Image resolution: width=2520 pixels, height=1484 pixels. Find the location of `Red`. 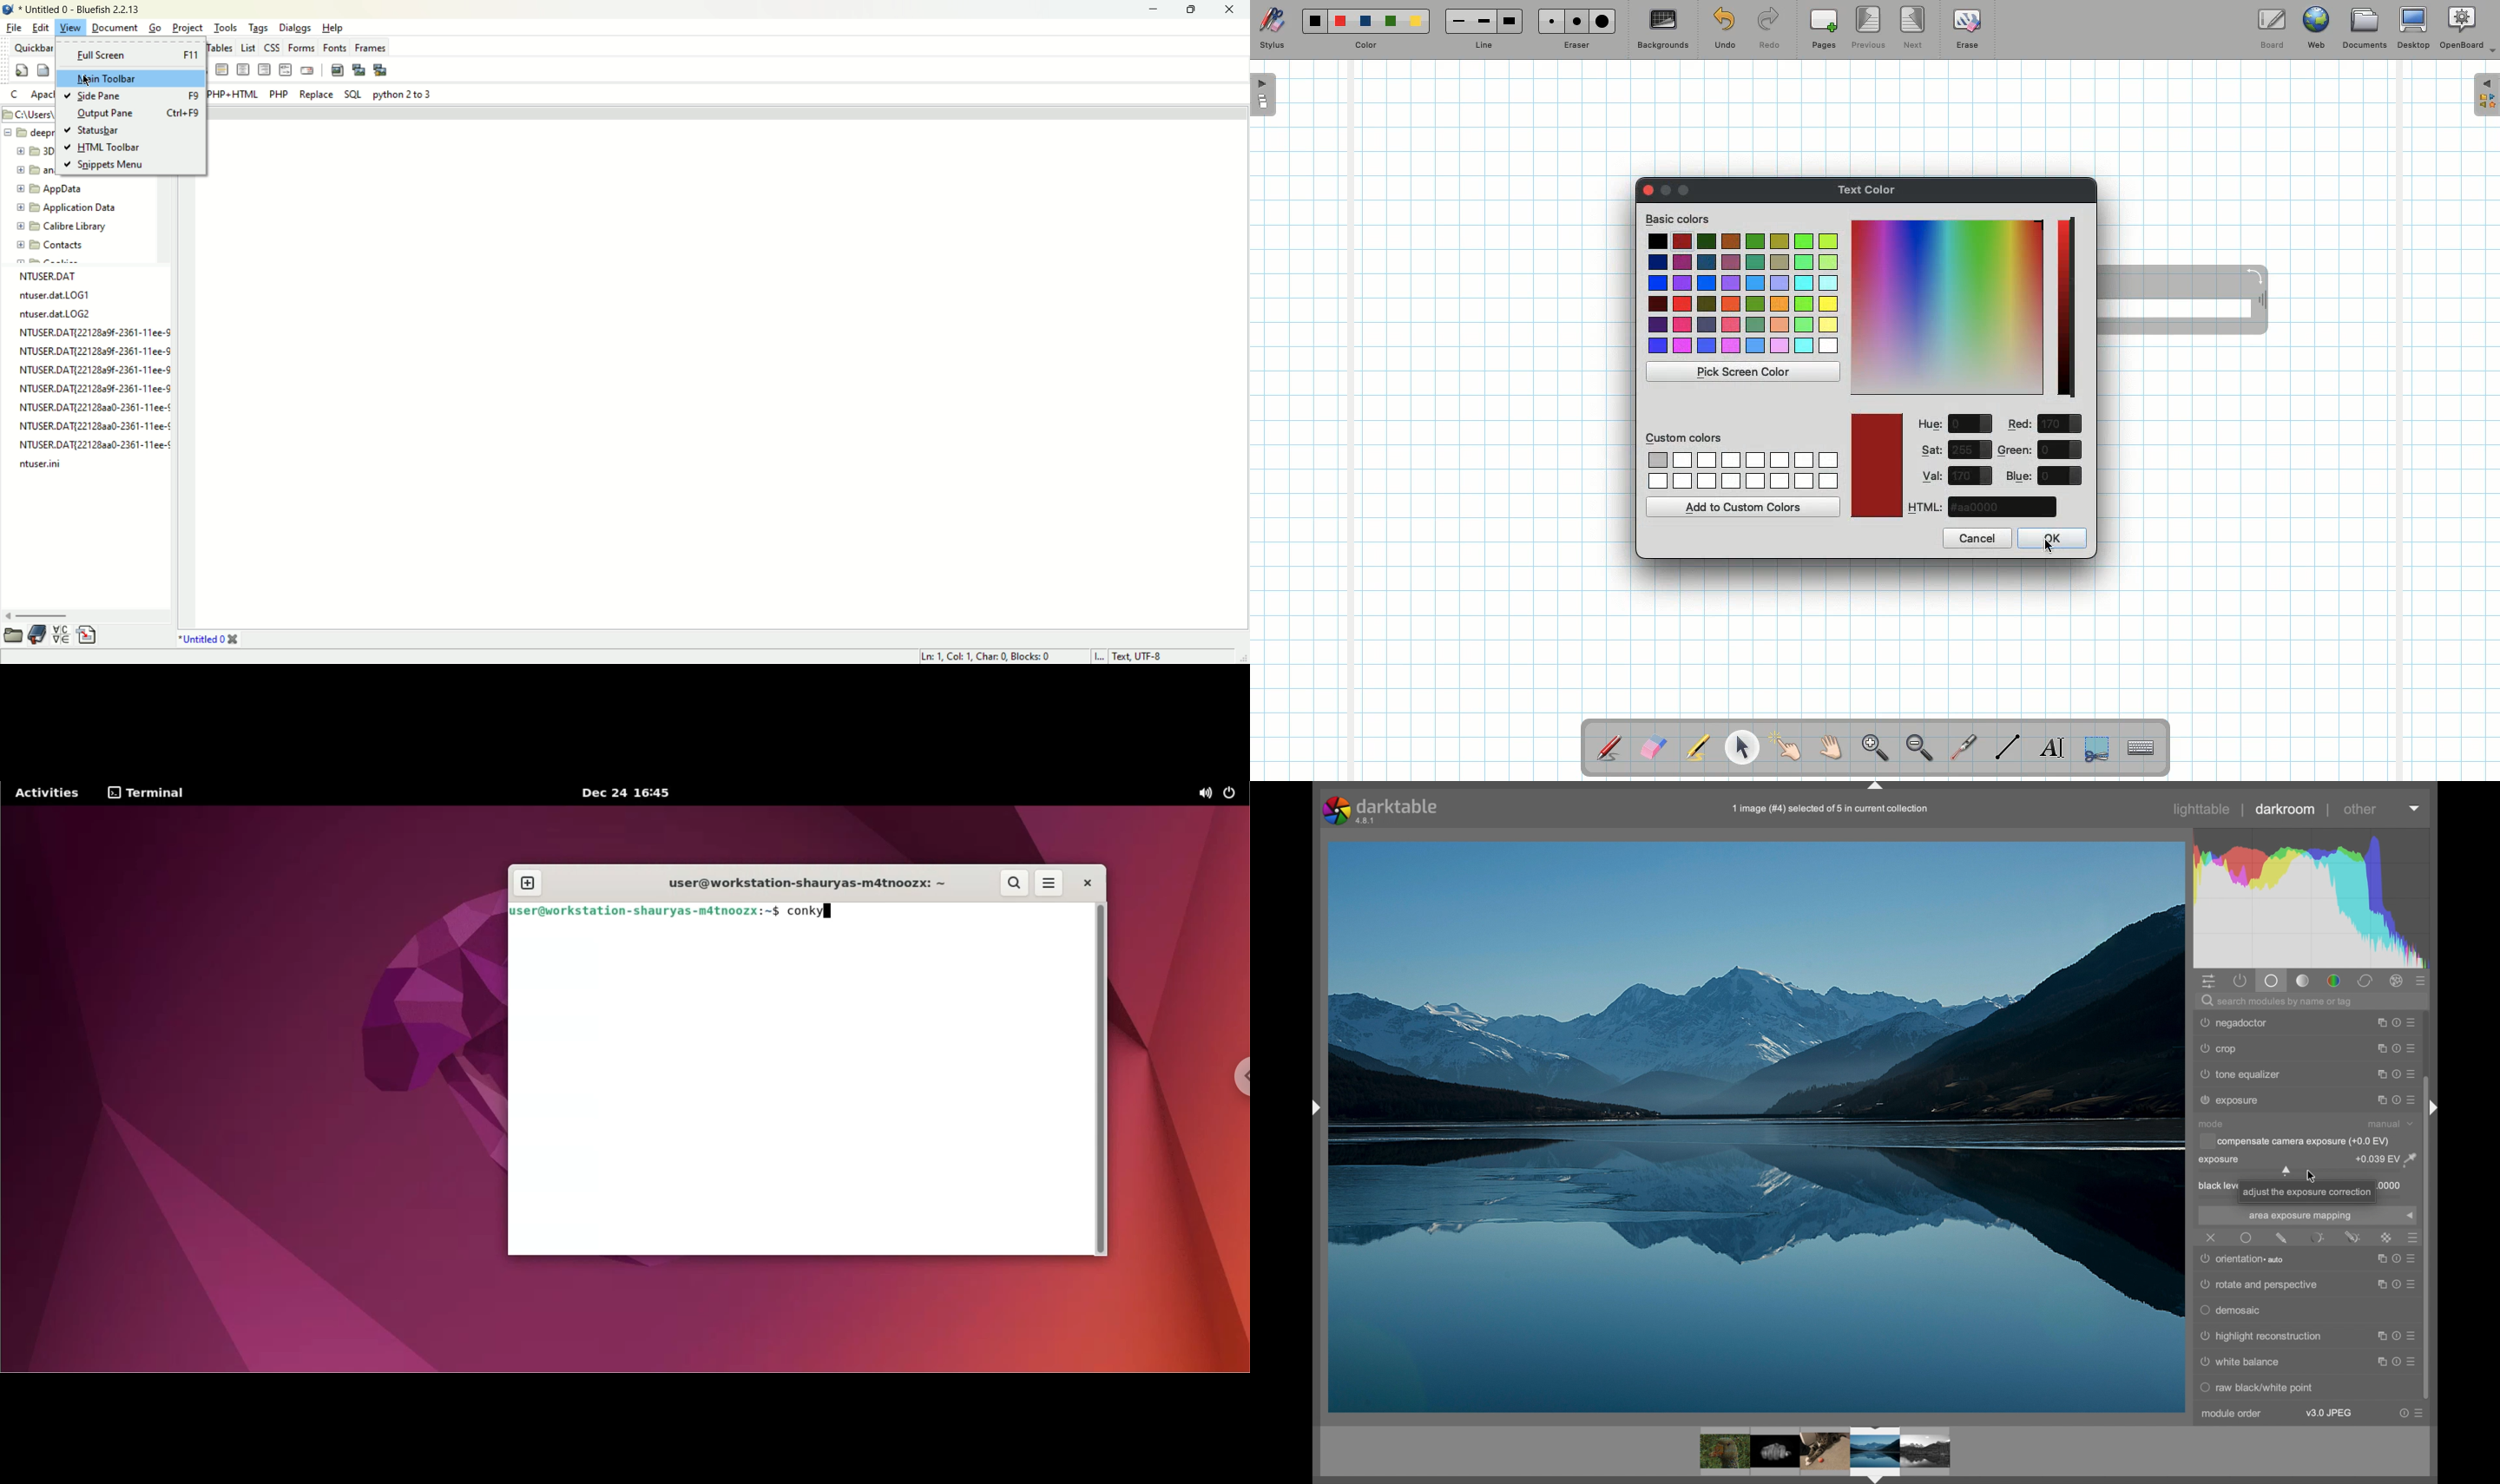

Red is located at coordinates (2021, 424).